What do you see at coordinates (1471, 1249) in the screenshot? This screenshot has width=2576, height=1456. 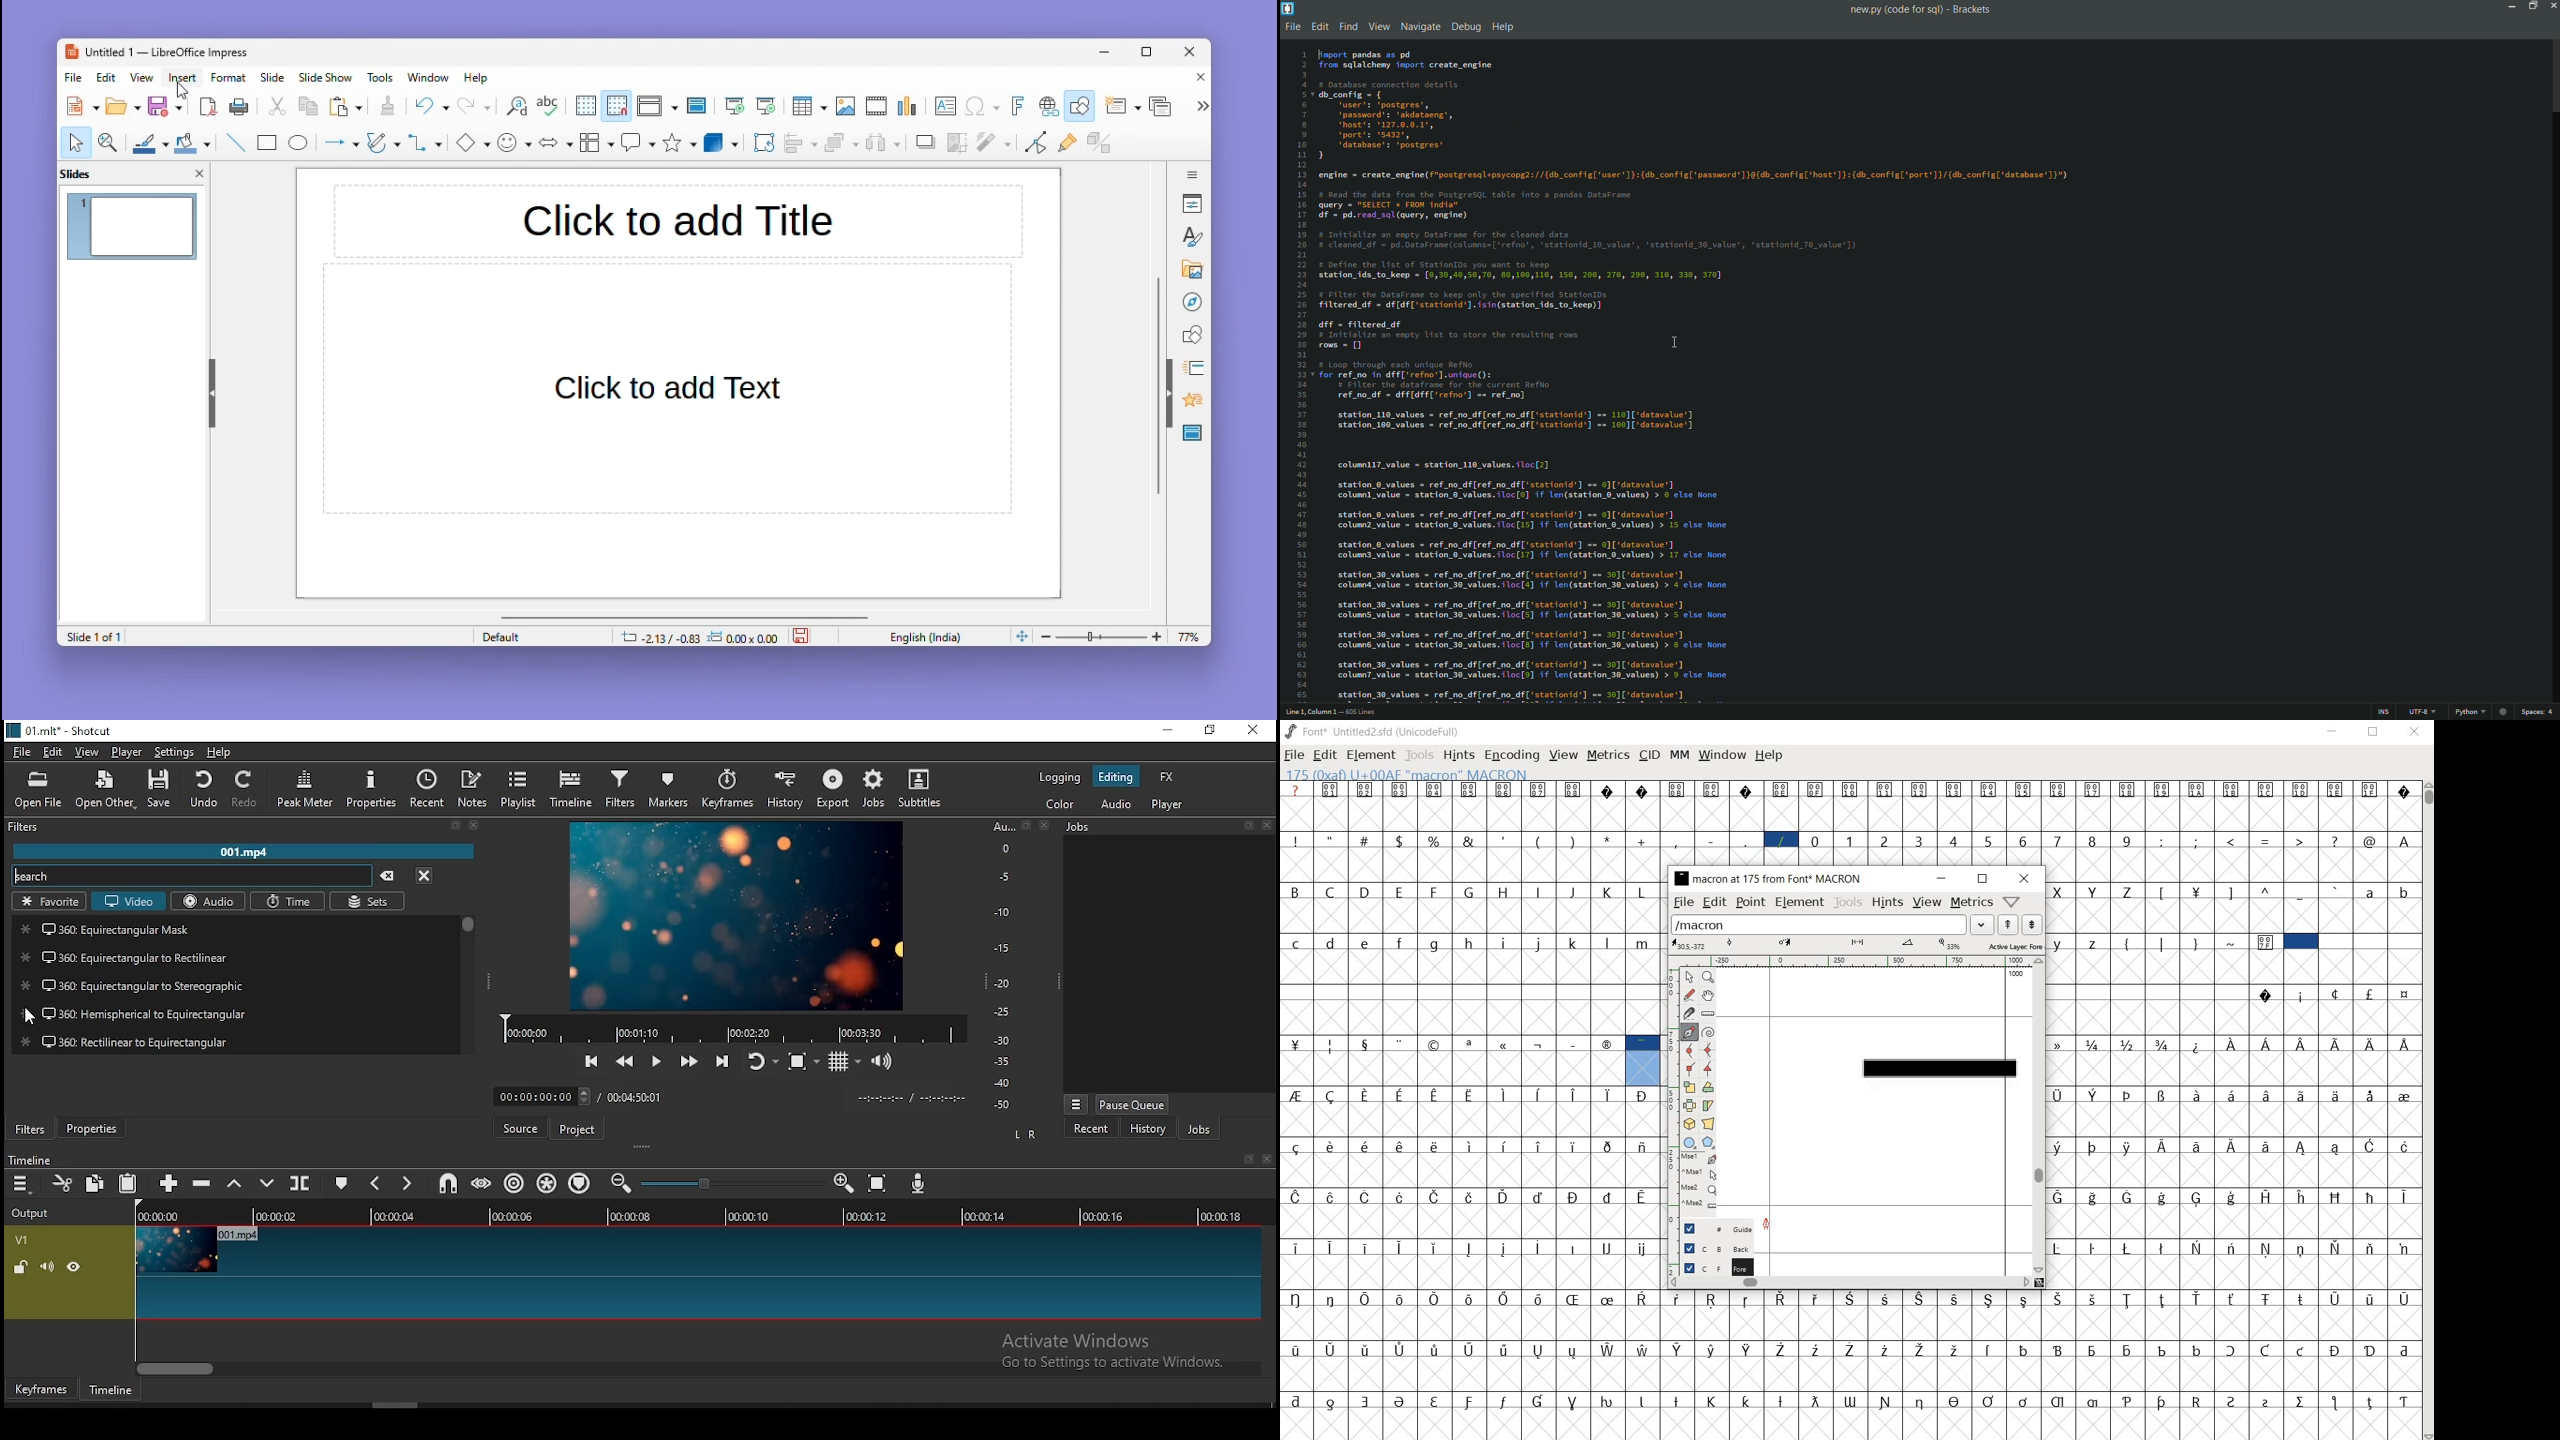 I see `Symbol` at bounding box center [1471, 1249].